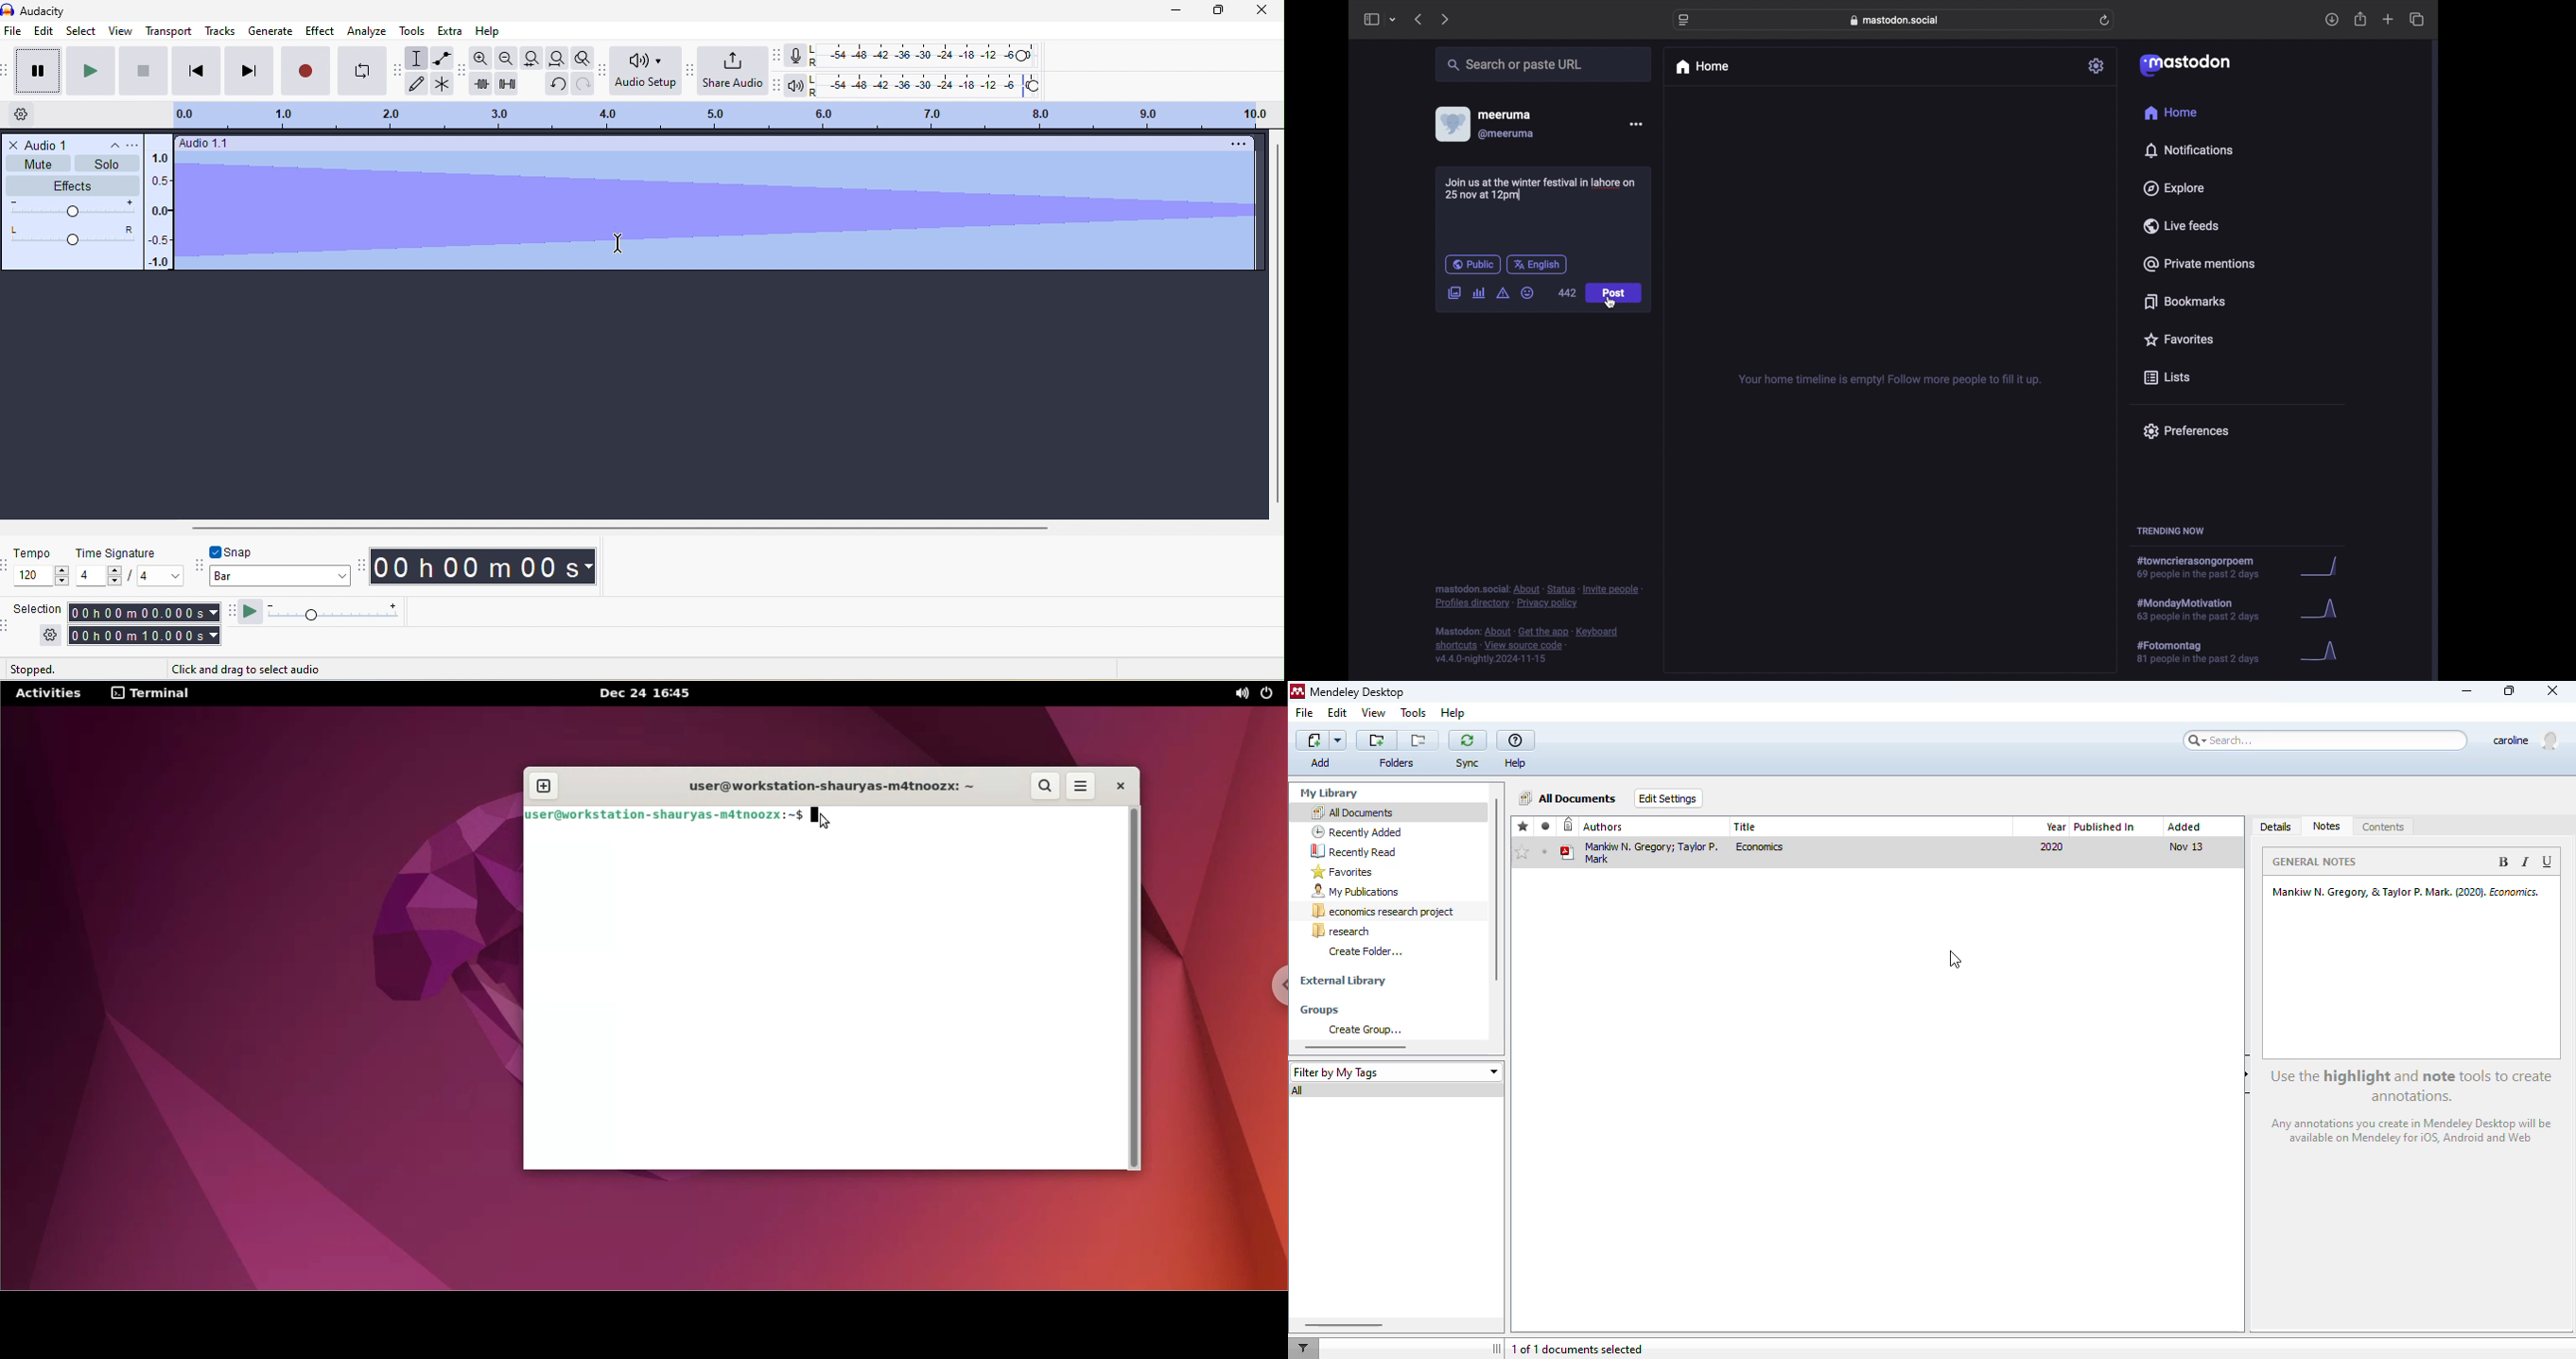 The image size is (2576, 1372). What do you see at coordinates (144, 72) in the screenshot?
I see `stop` at bounding box center [144, 72].